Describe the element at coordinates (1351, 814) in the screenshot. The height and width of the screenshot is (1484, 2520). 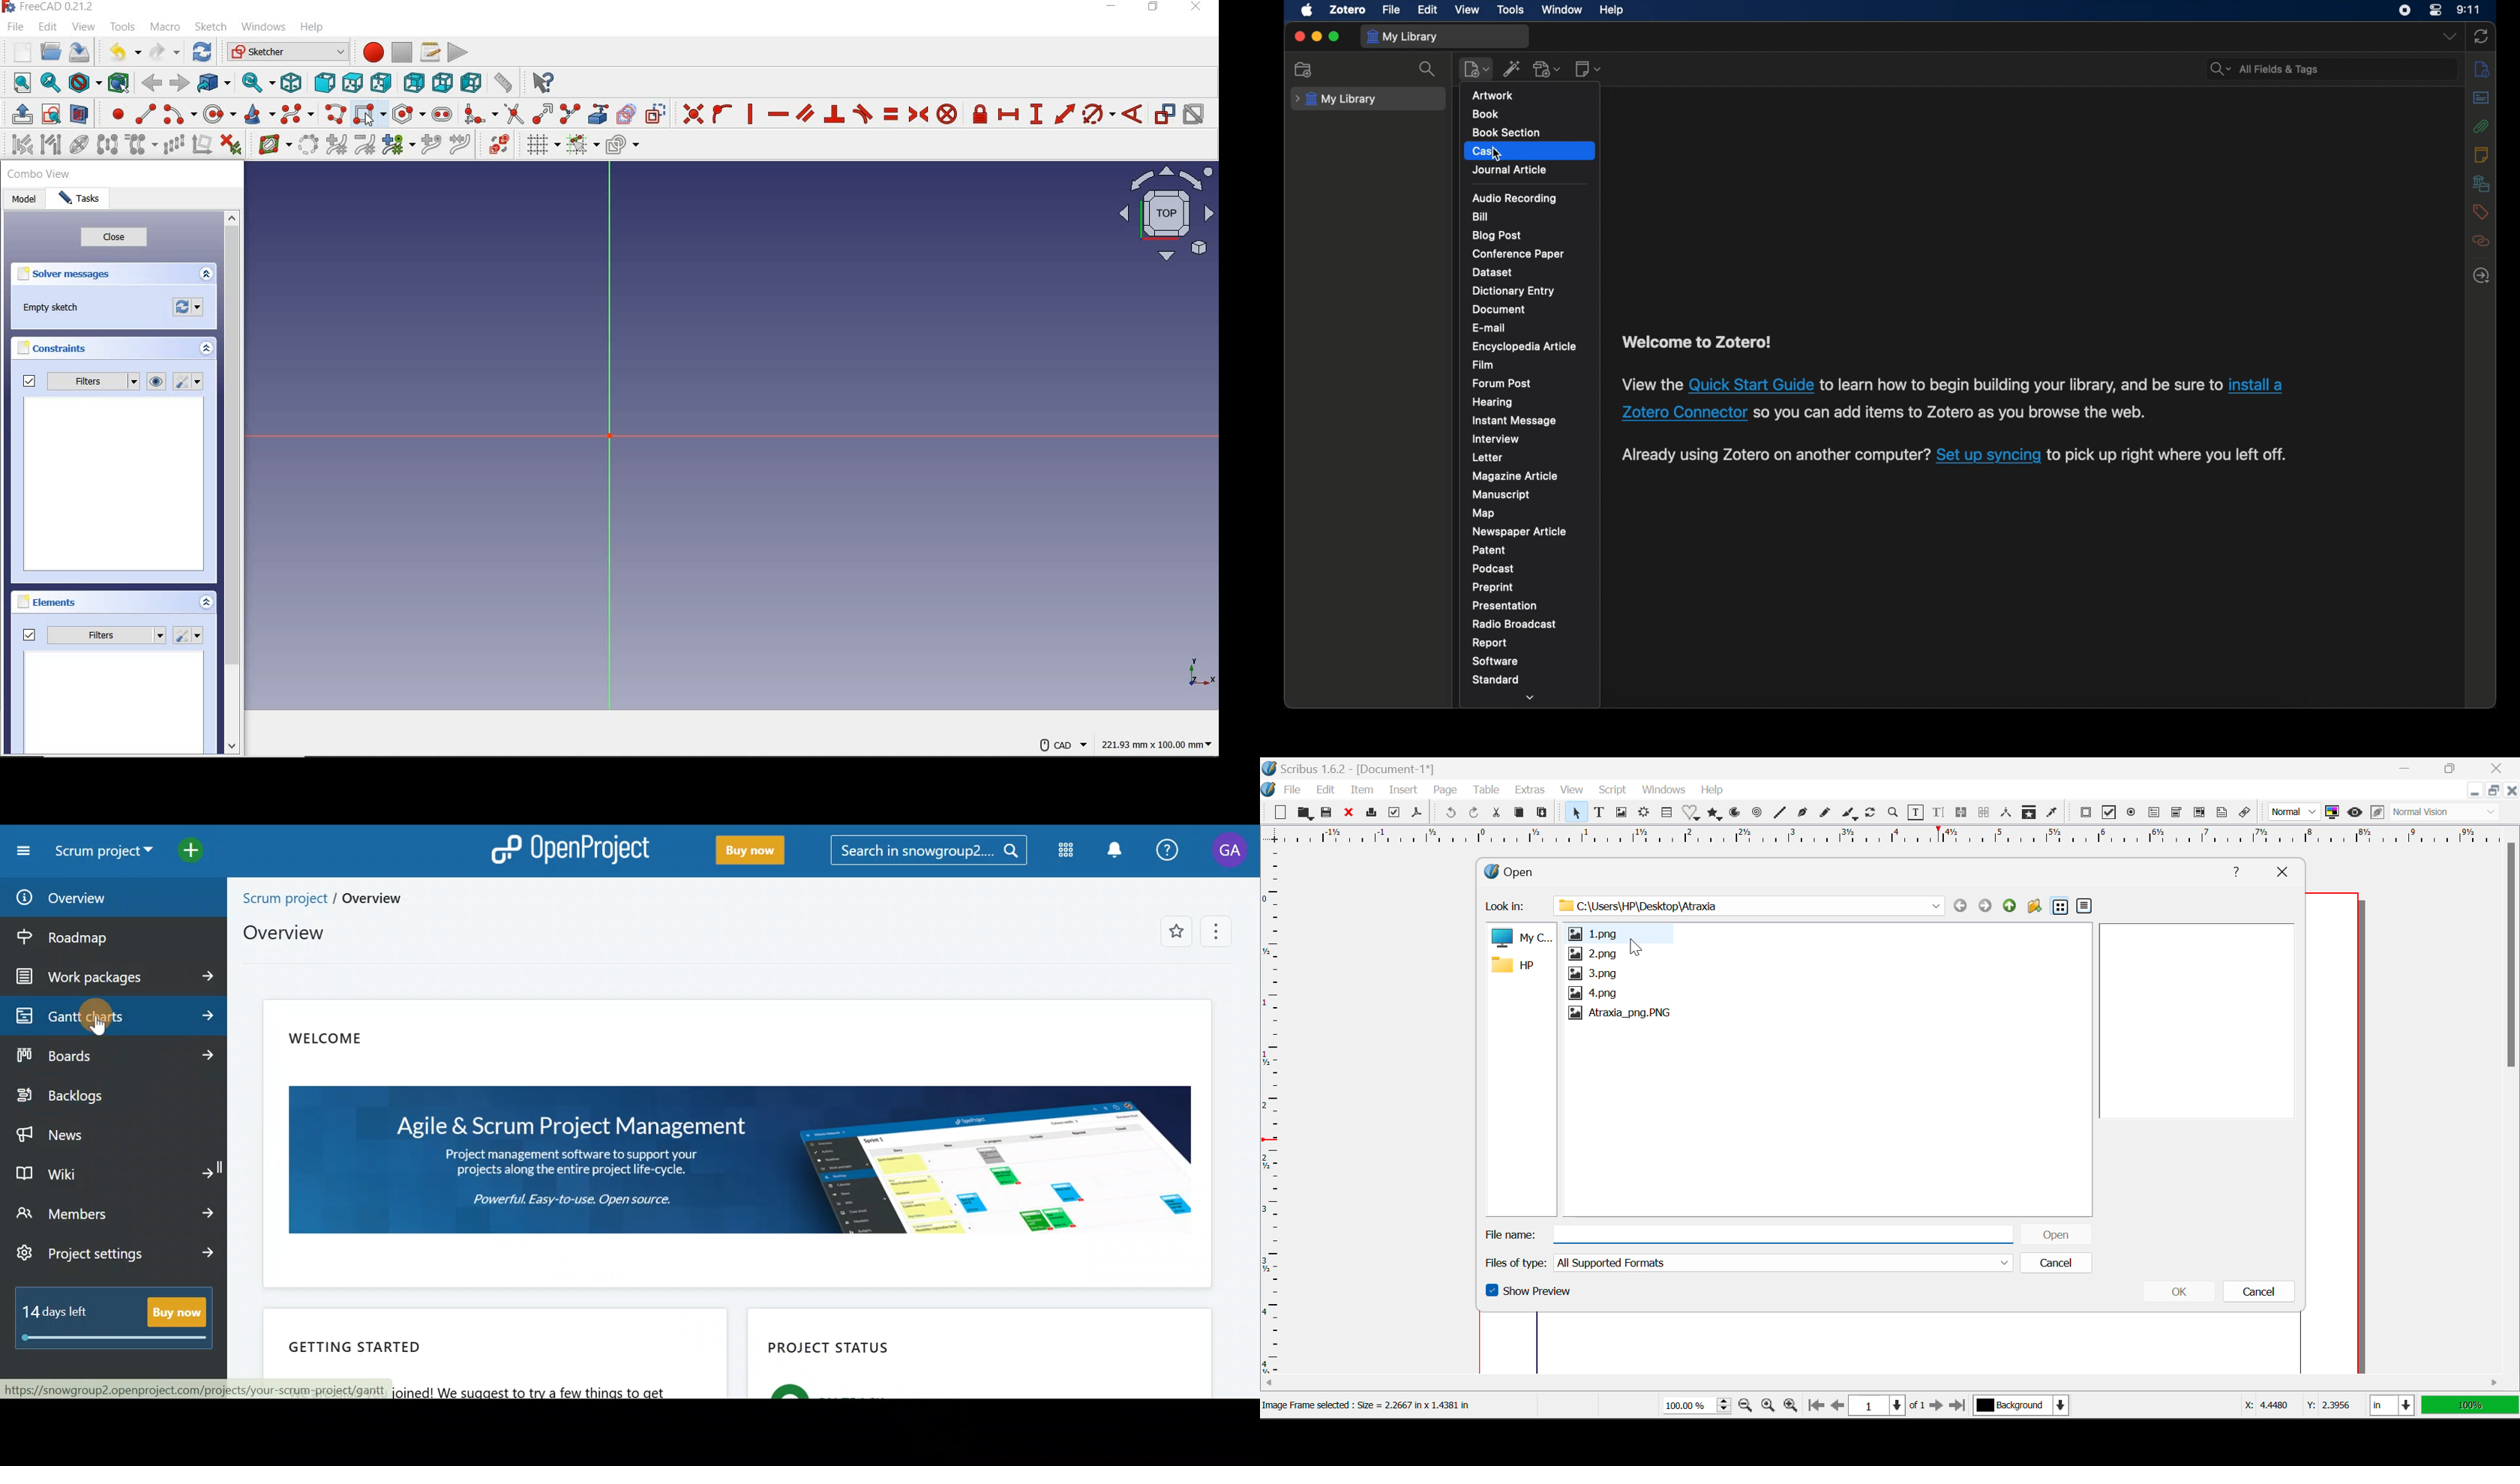
I see `Close` at that location.